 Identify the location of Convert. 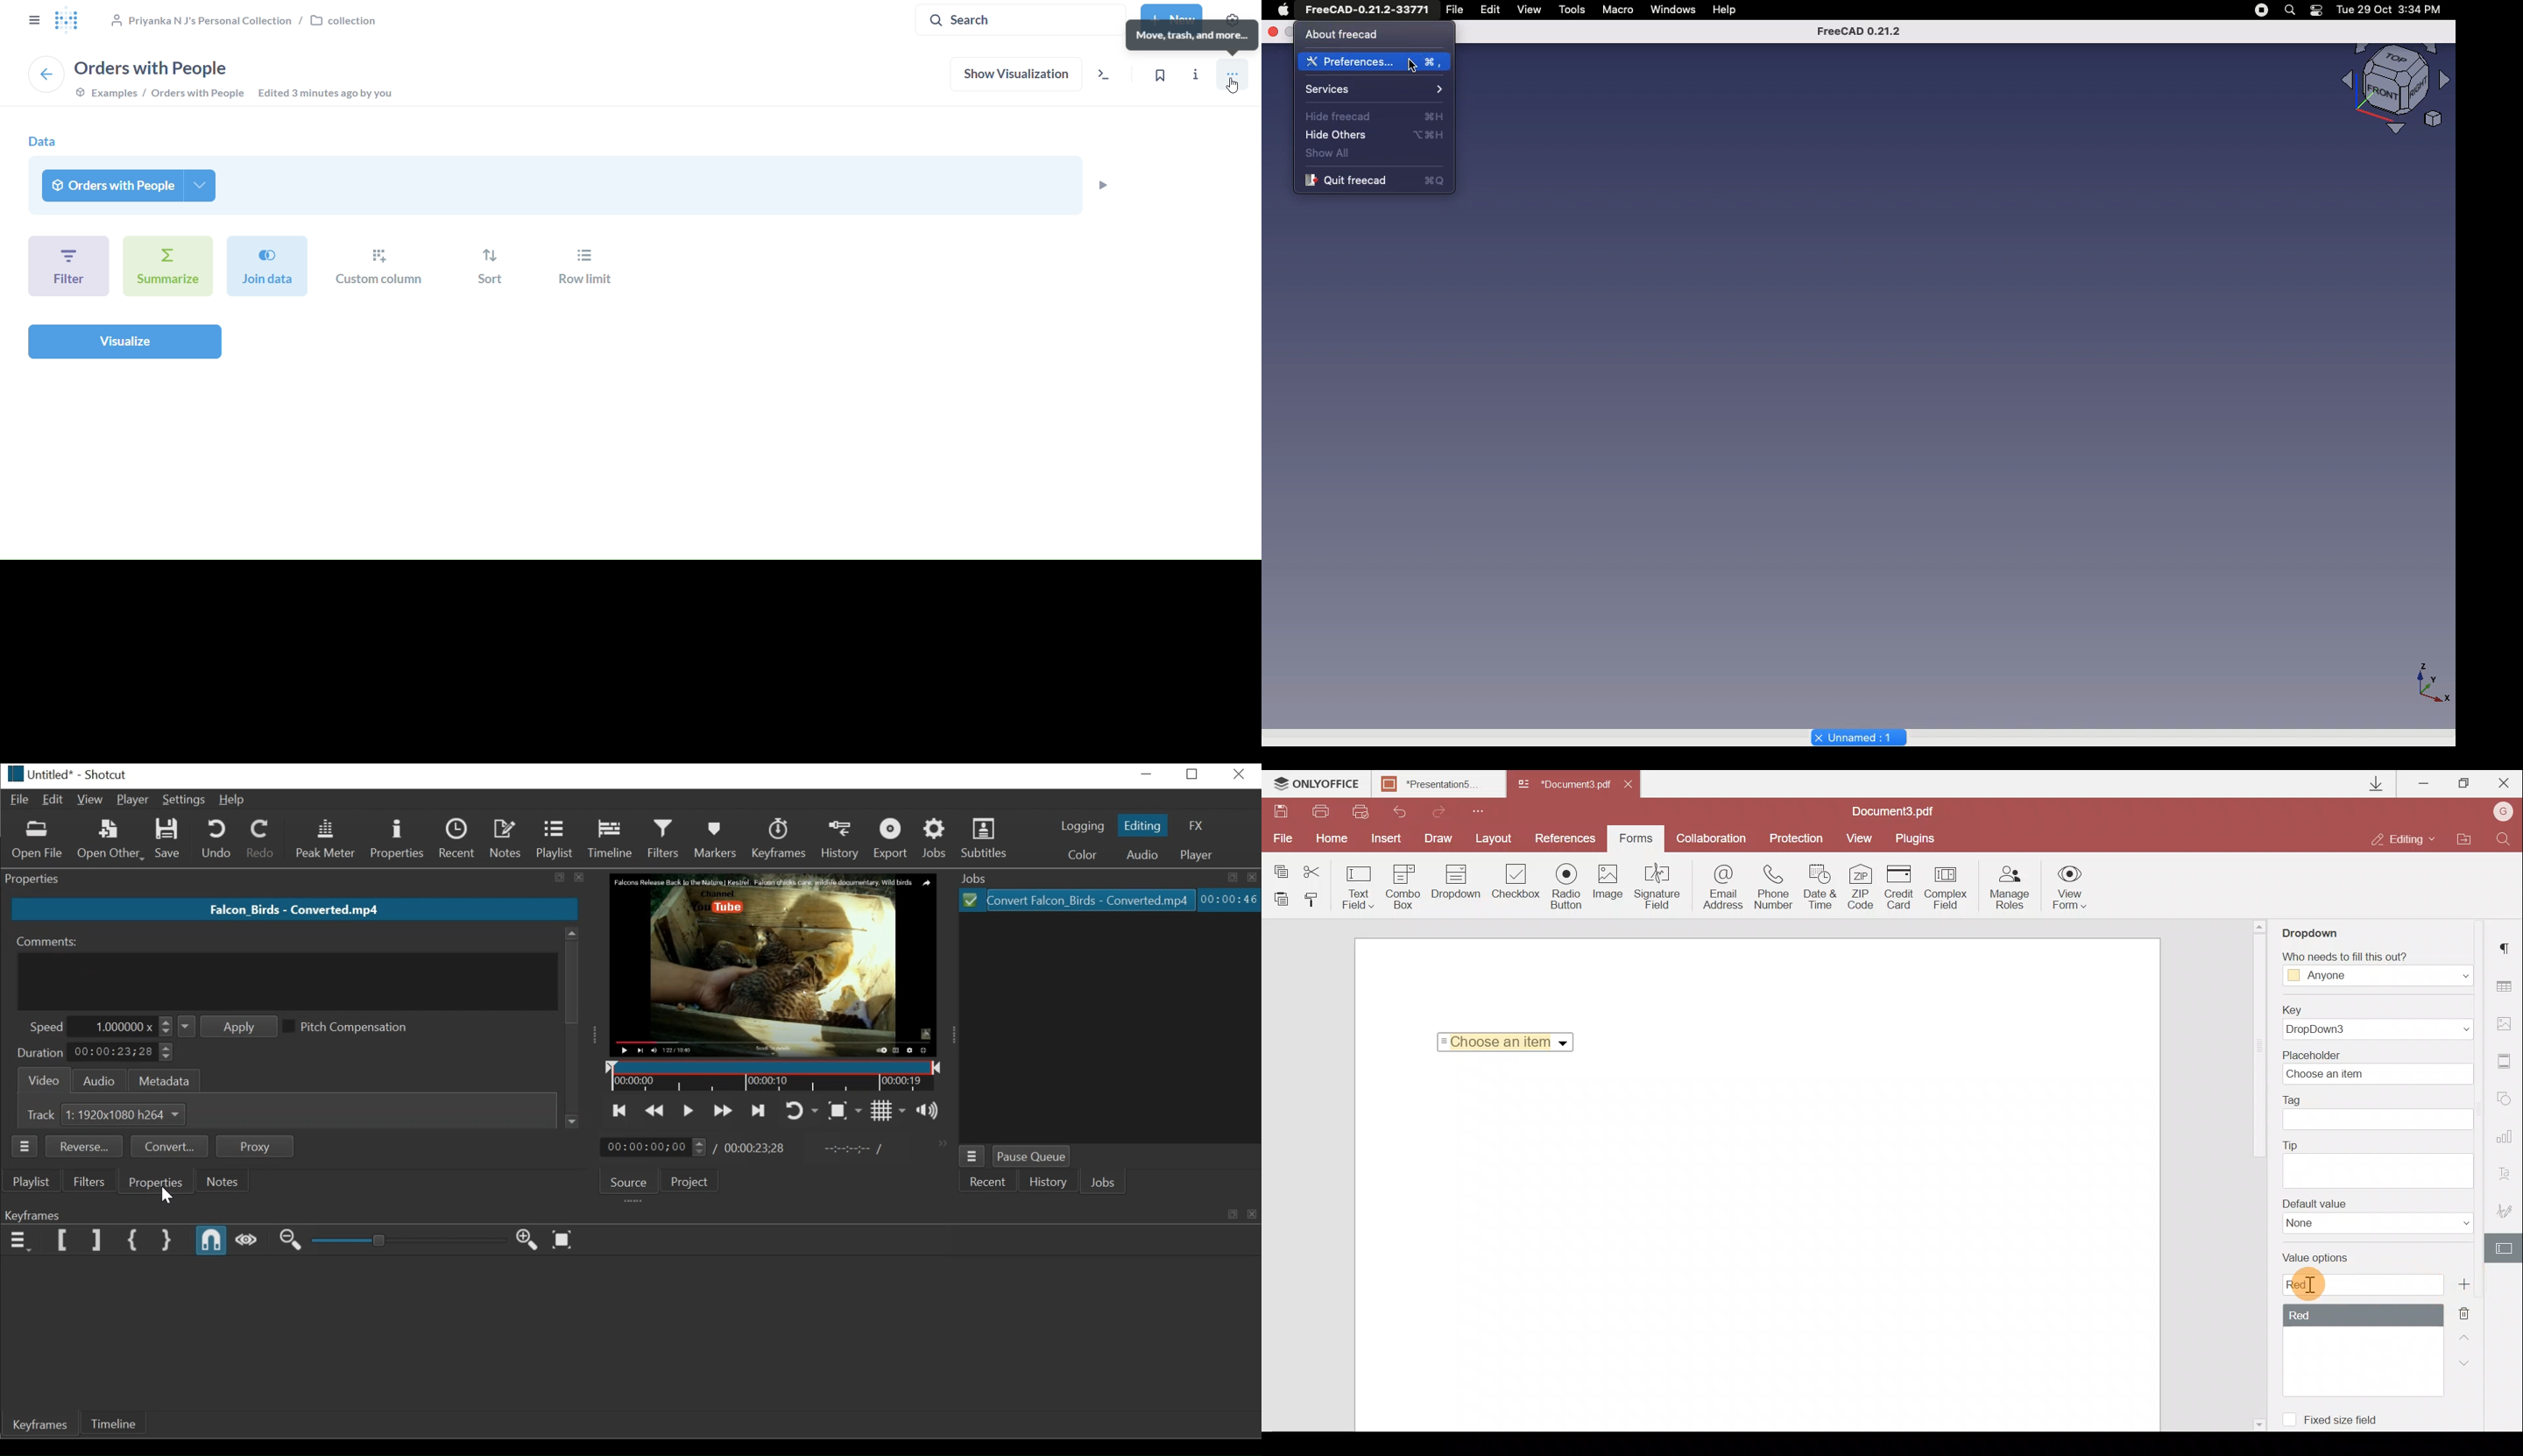
(169, 1147).